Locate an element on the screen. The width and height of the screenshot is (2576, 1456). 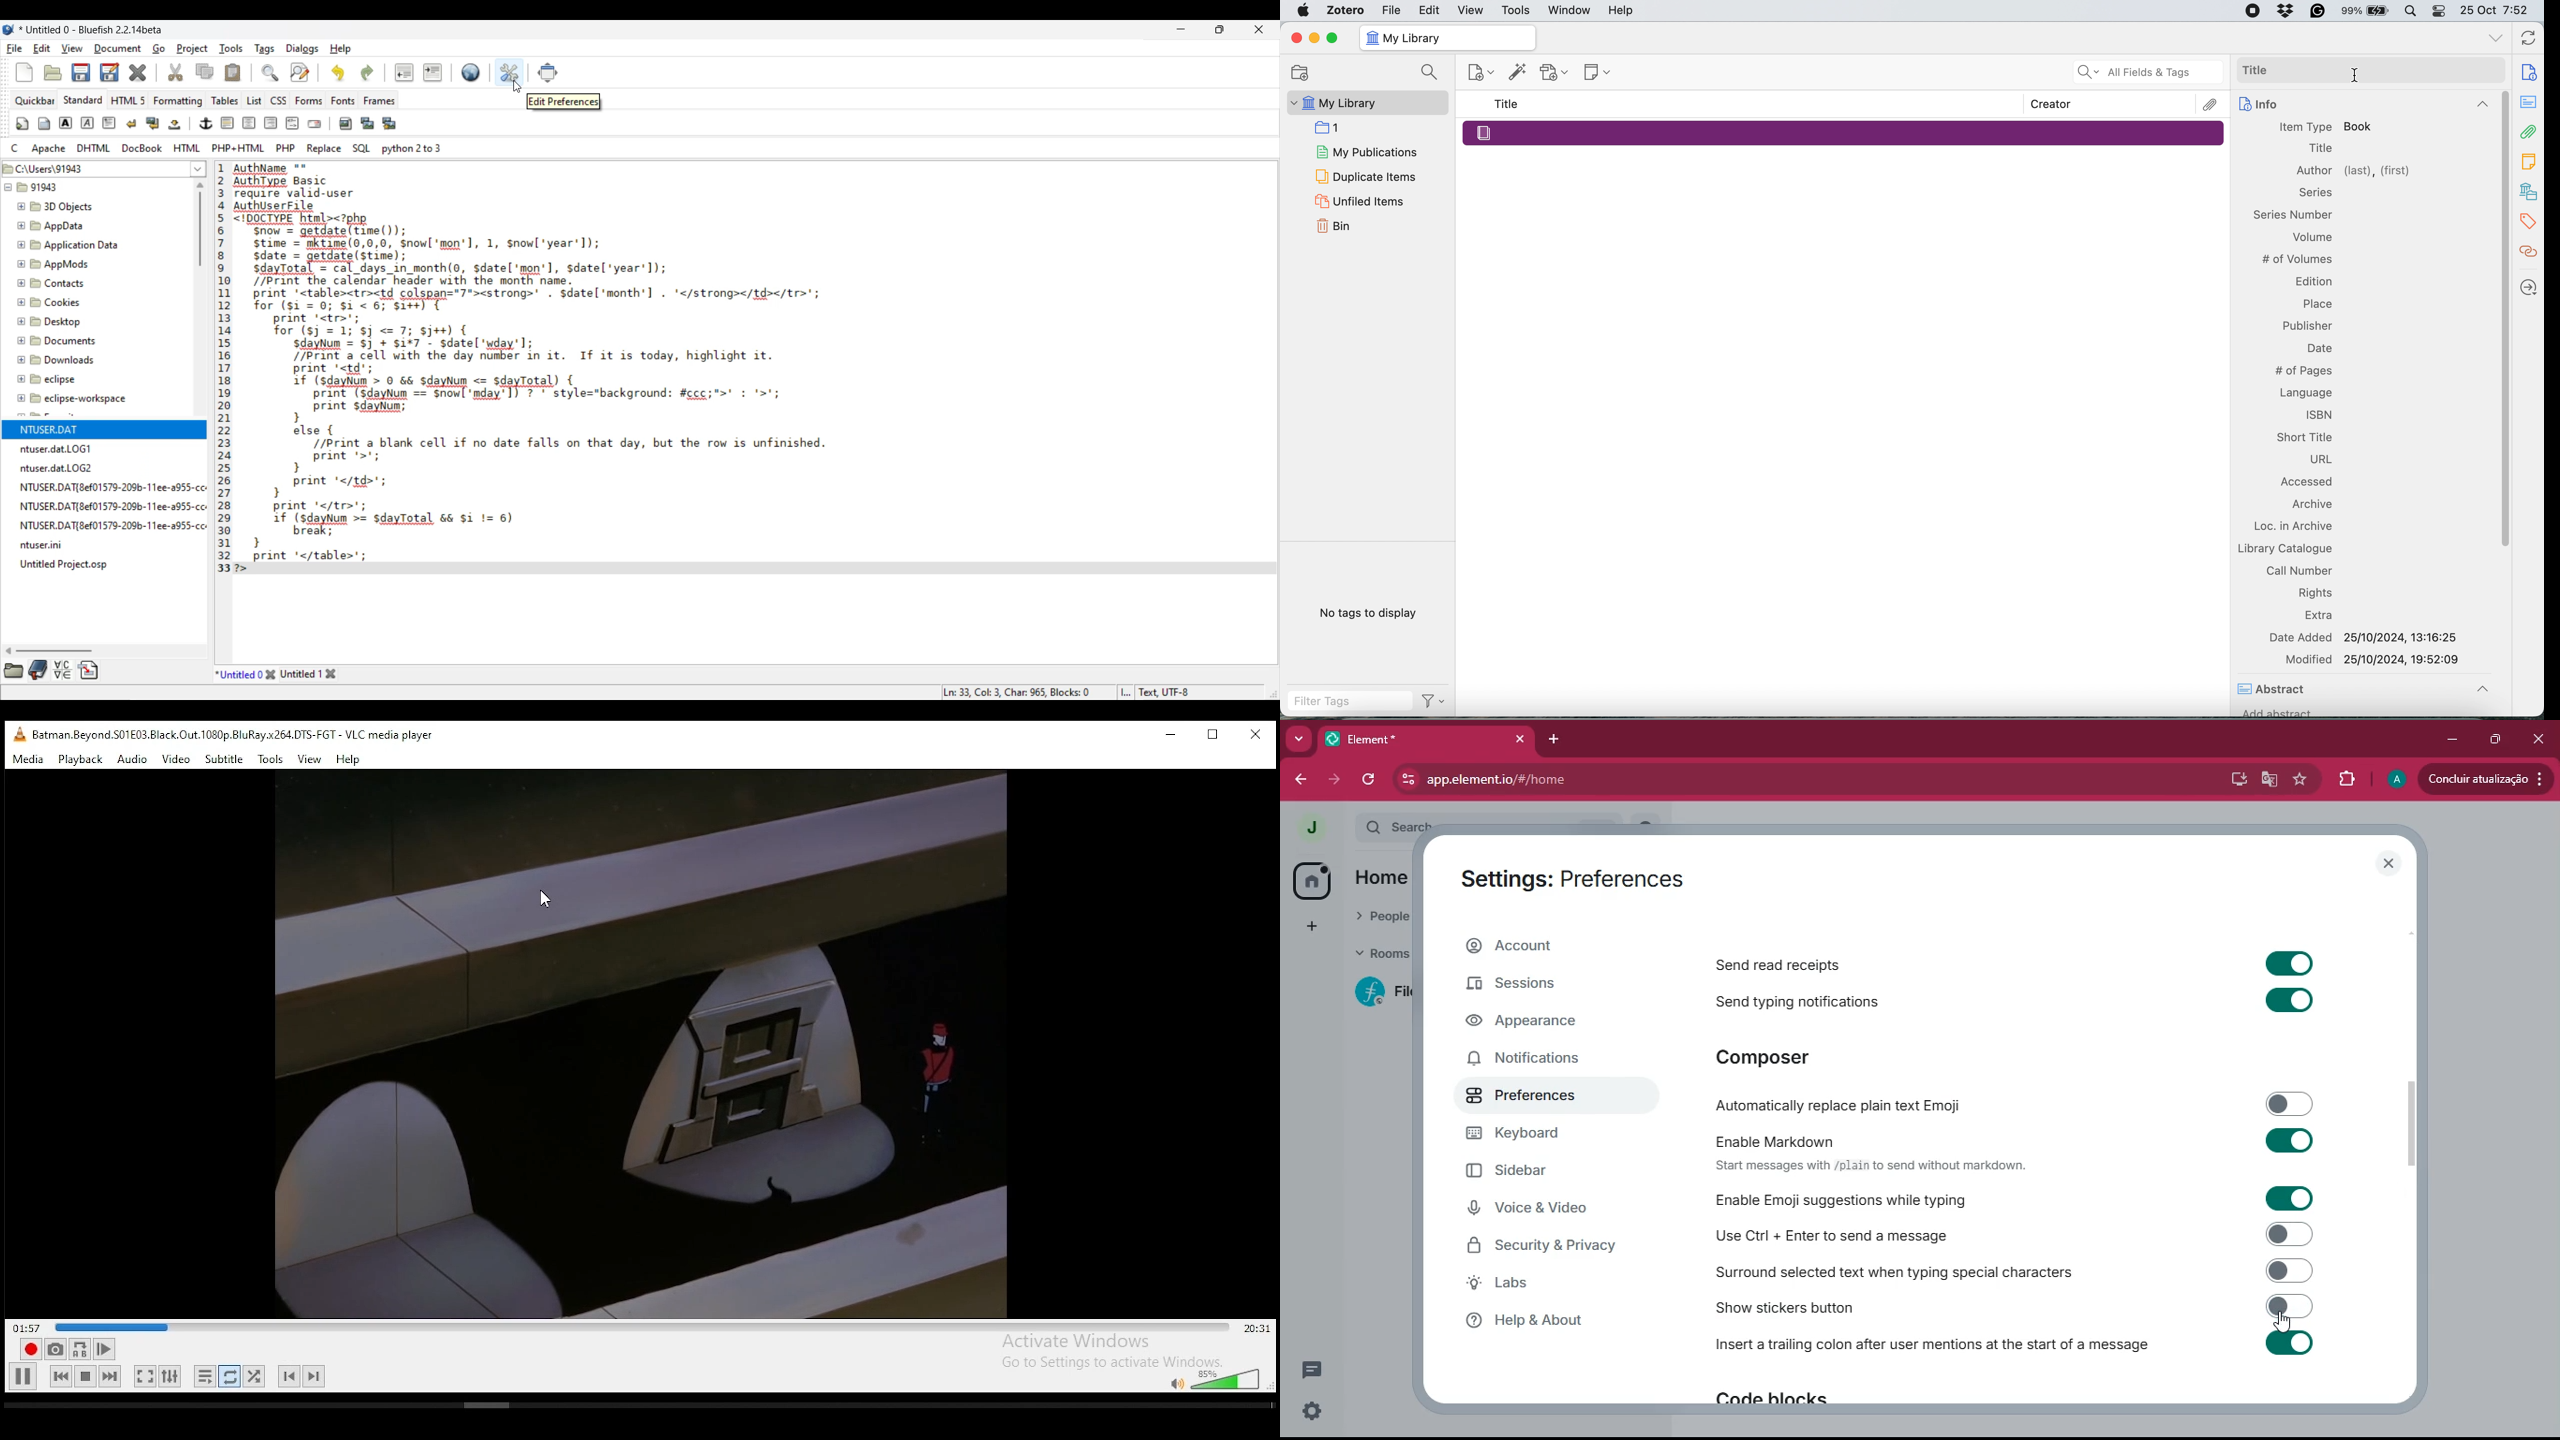
Contacts is located at coordinates (57, 283).